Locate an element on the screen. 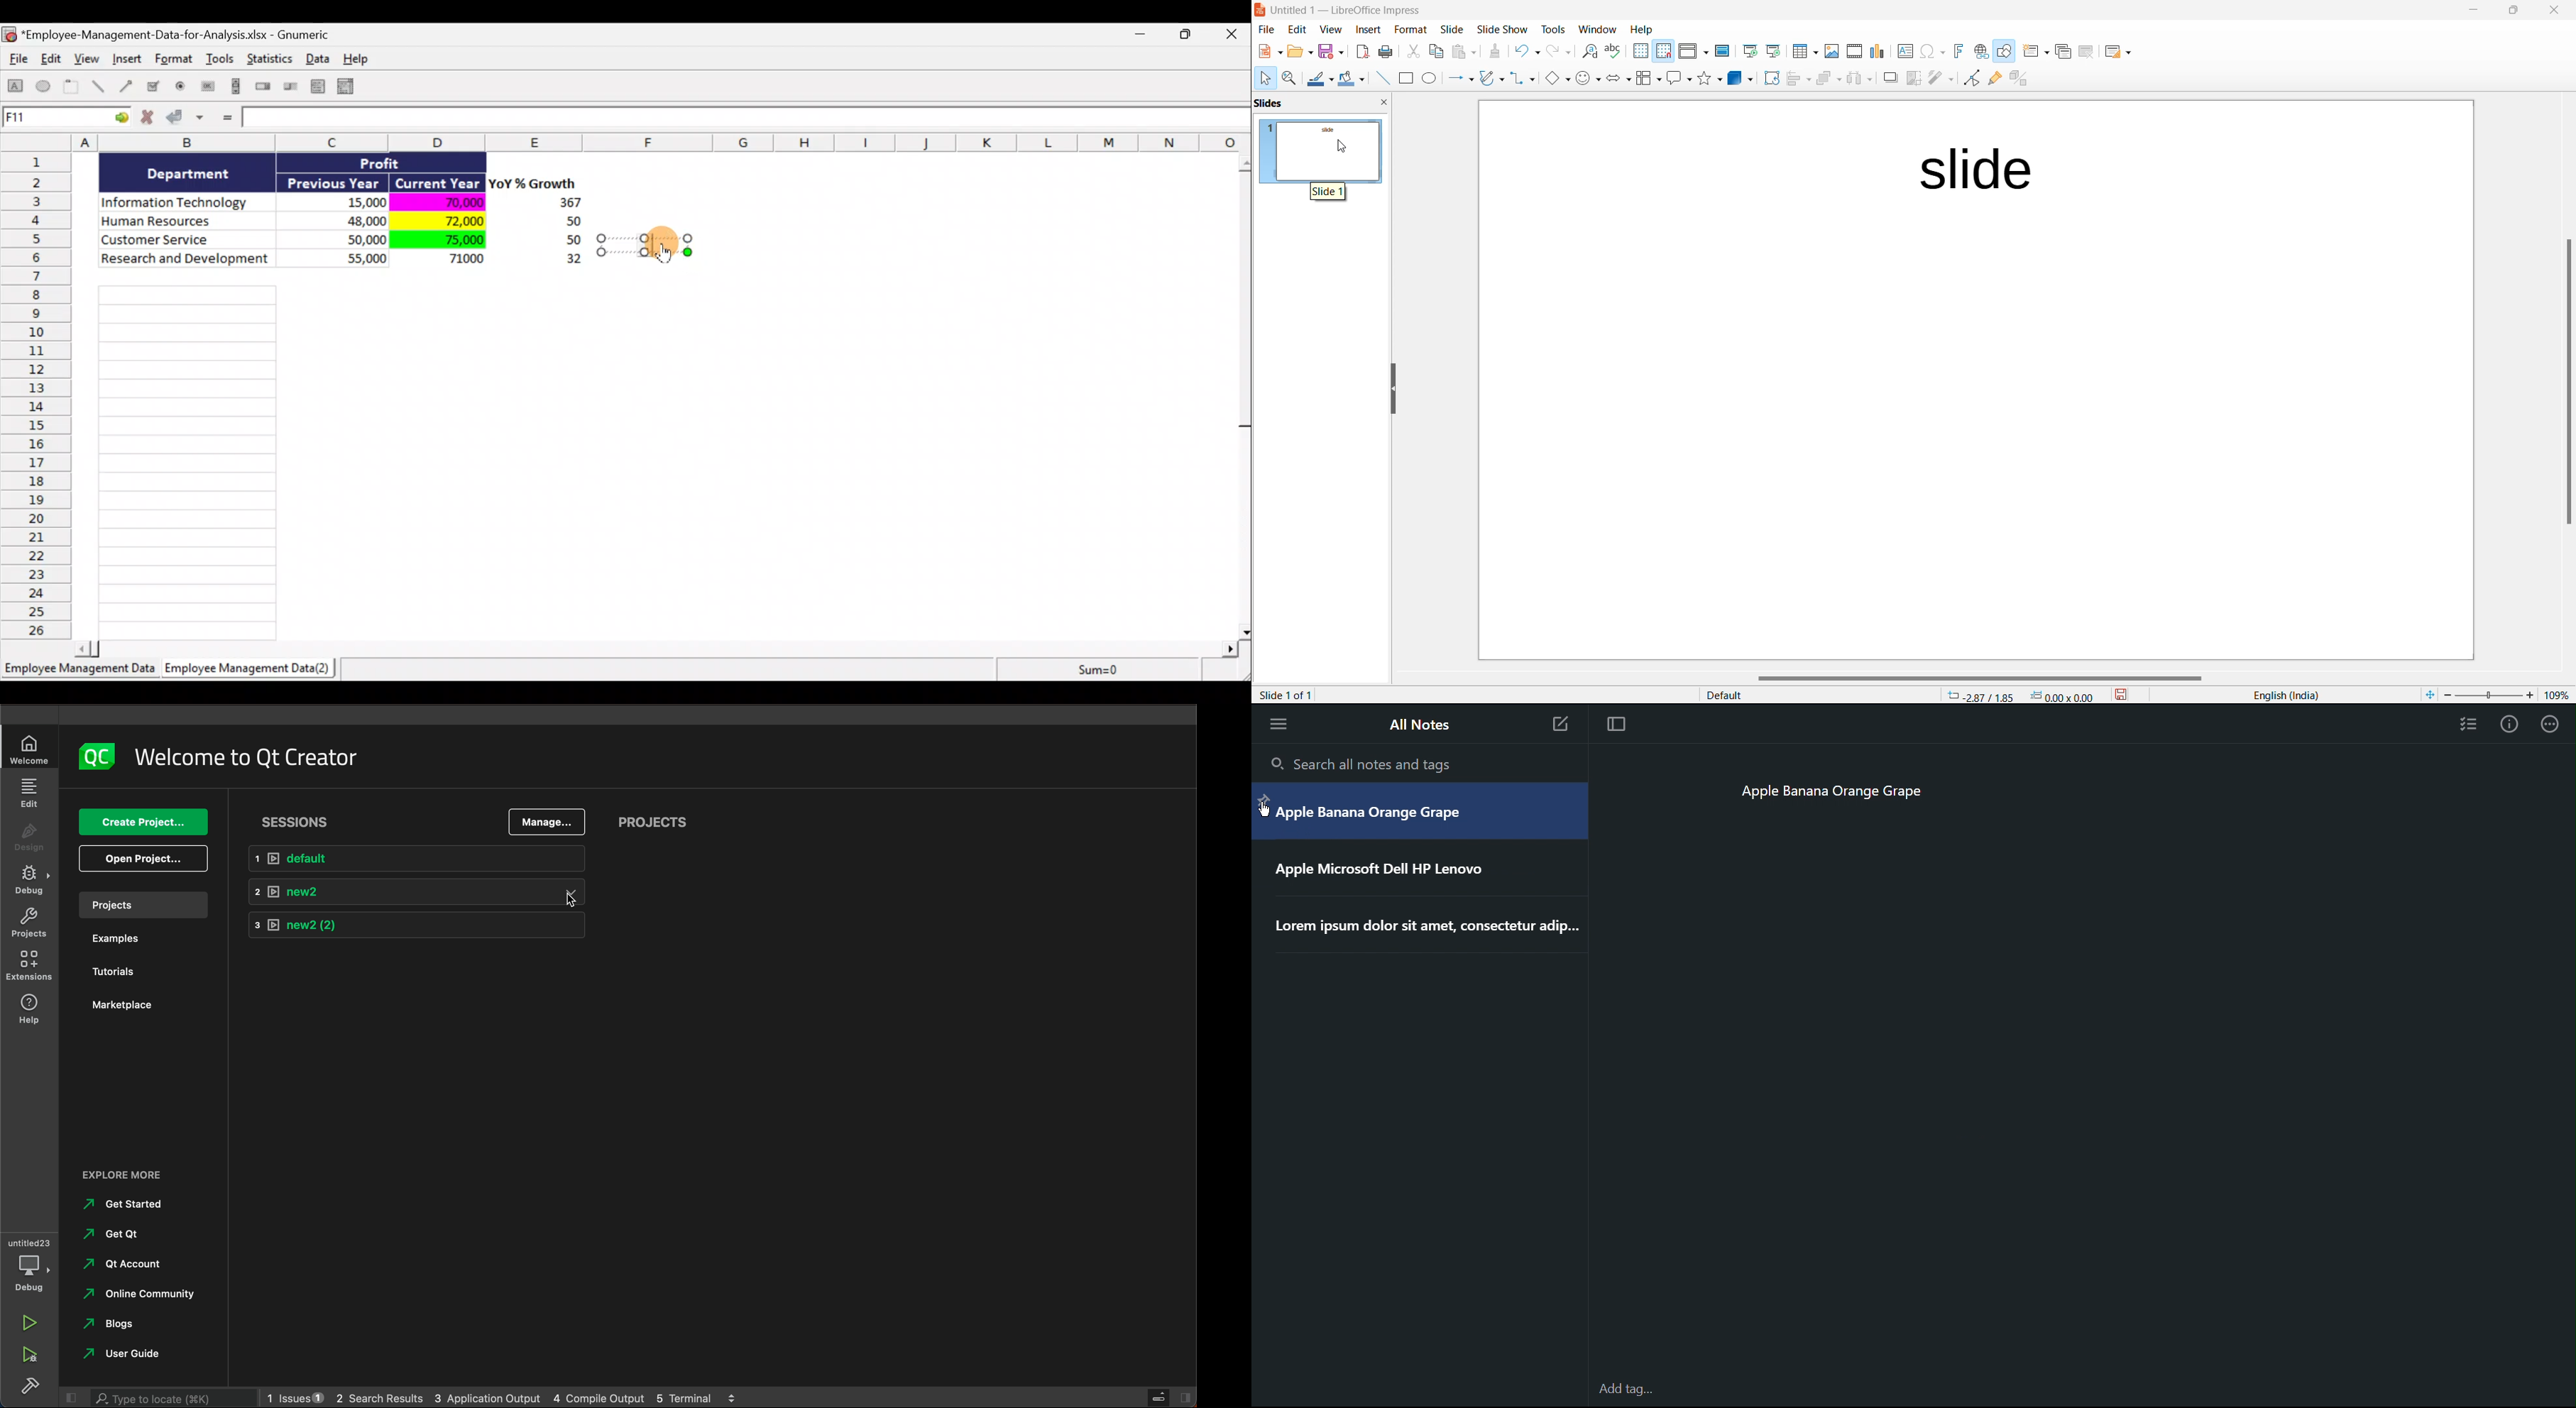  Create a radio button is located at coordinates (181, 88).